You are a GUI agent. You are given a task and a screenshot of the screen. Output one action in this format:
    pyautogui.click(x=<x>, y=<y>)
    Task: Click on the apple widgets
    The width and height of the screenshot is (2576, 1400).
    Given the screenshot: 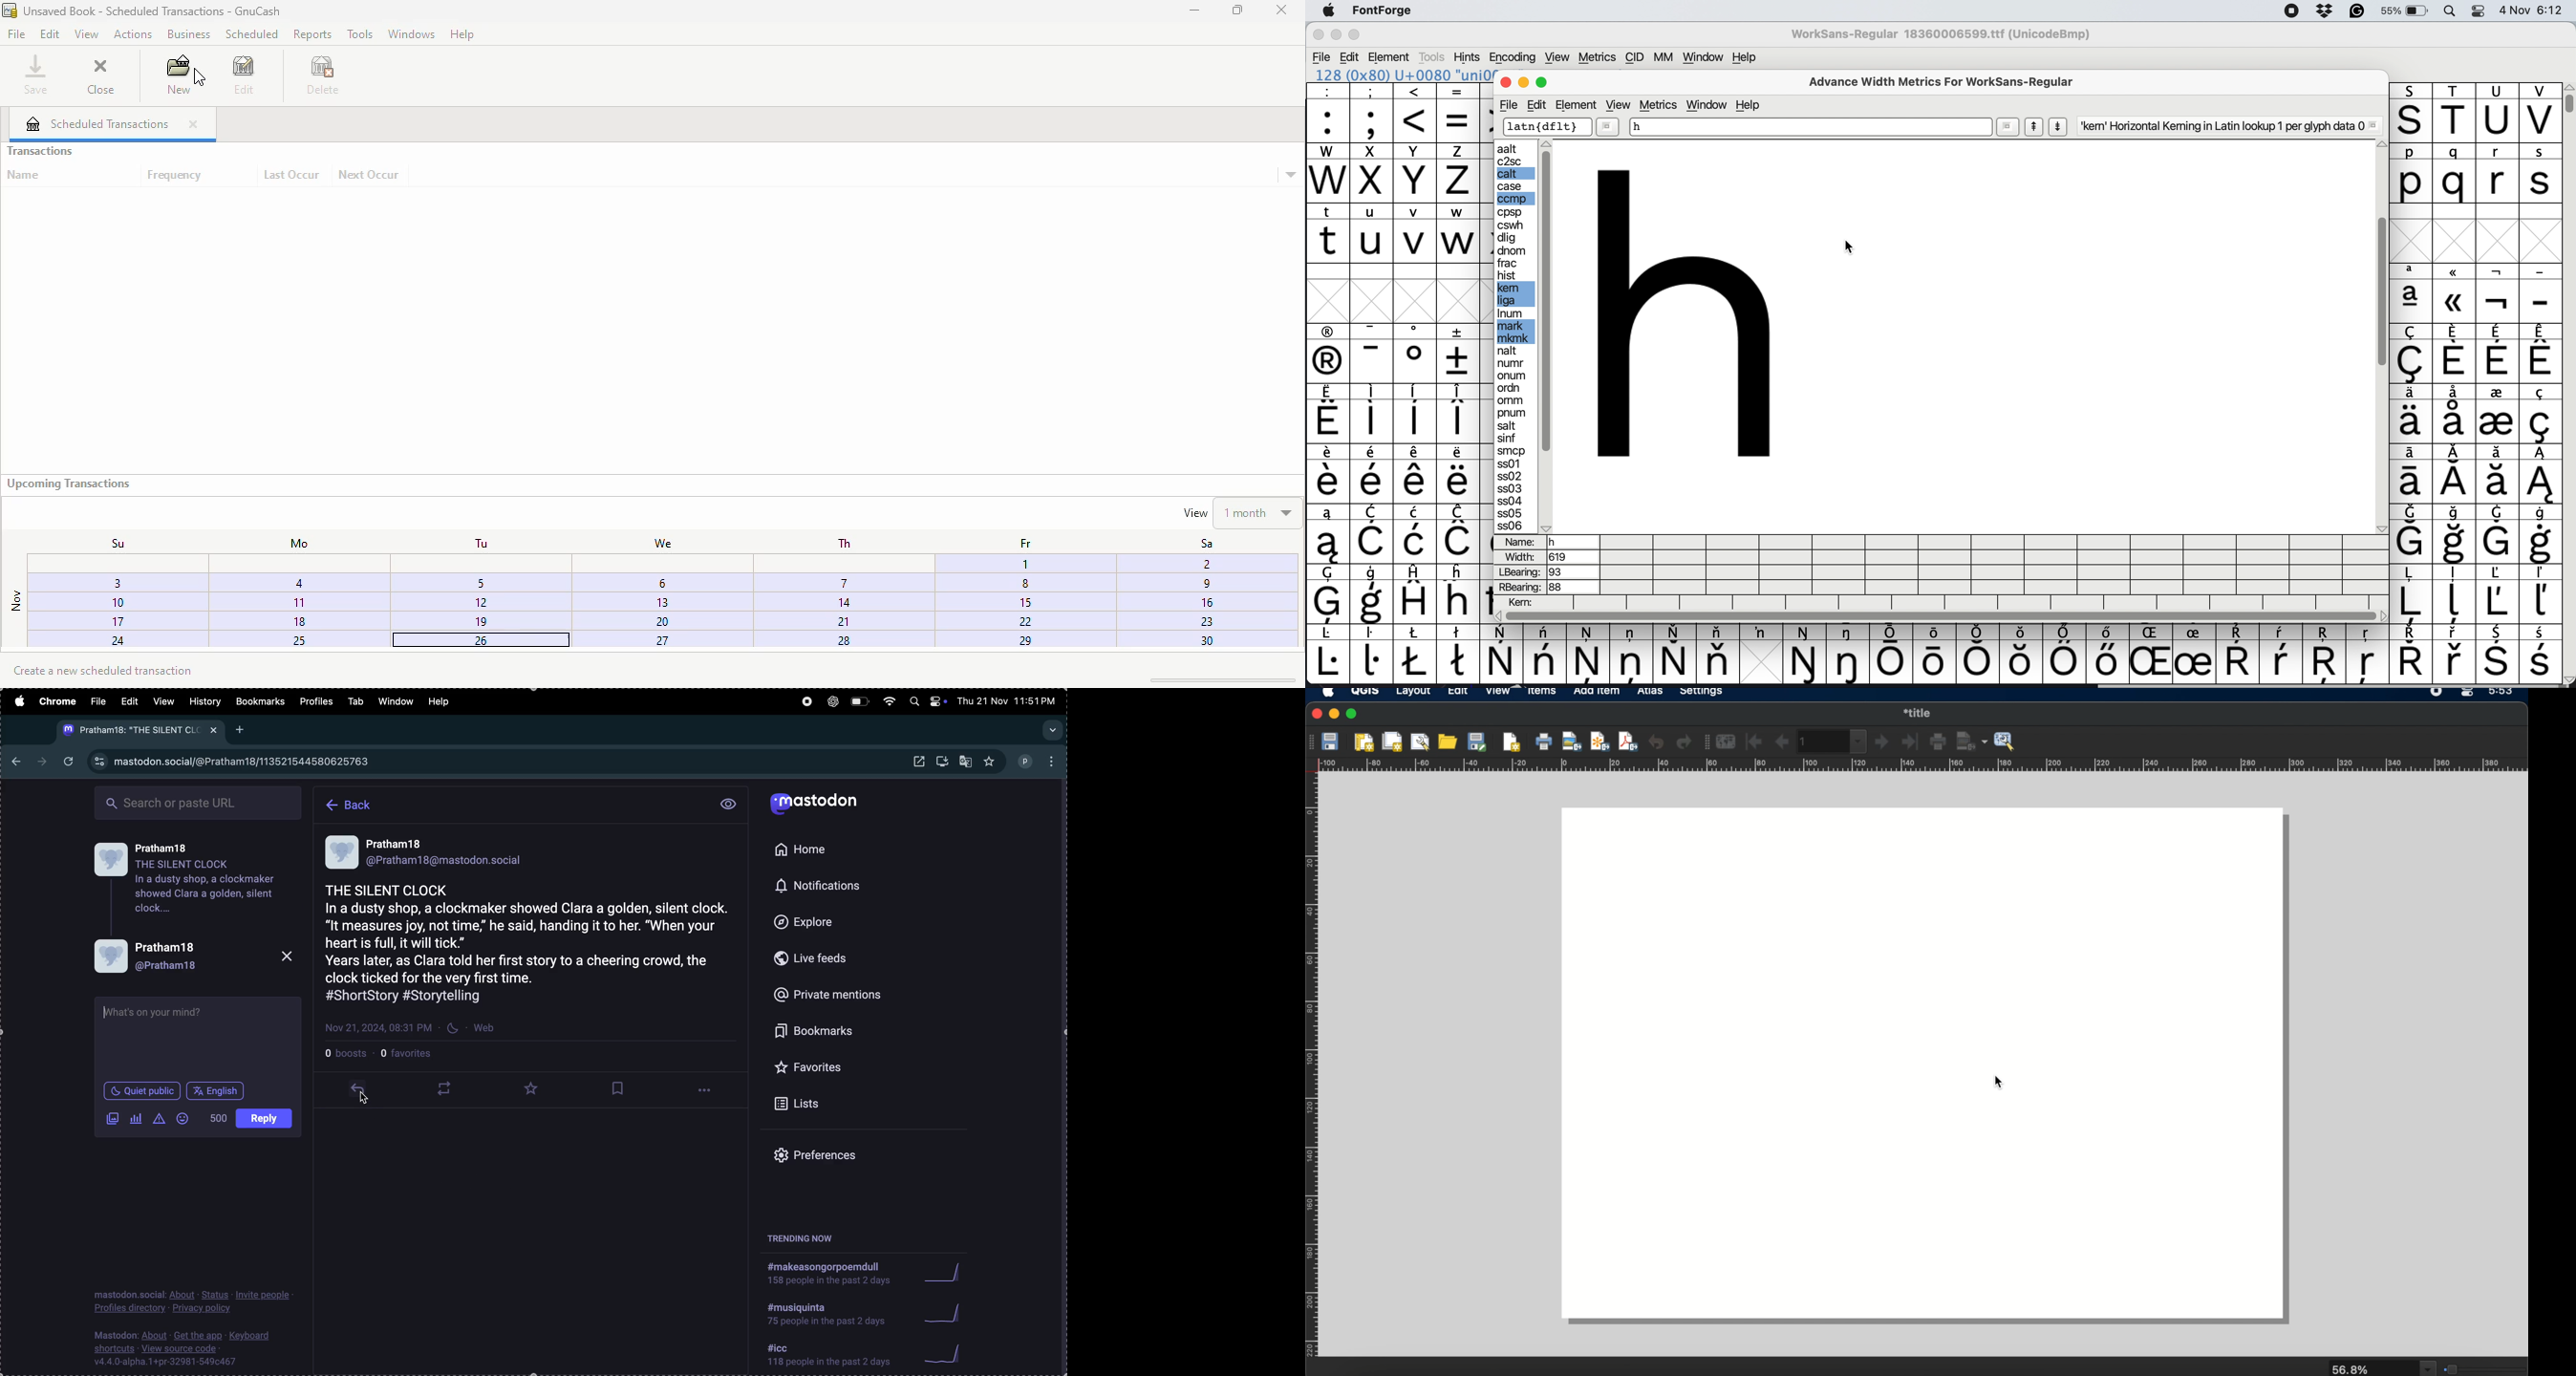 What is the action you would take?
    pyautogui.click(x=938, y=700)
    